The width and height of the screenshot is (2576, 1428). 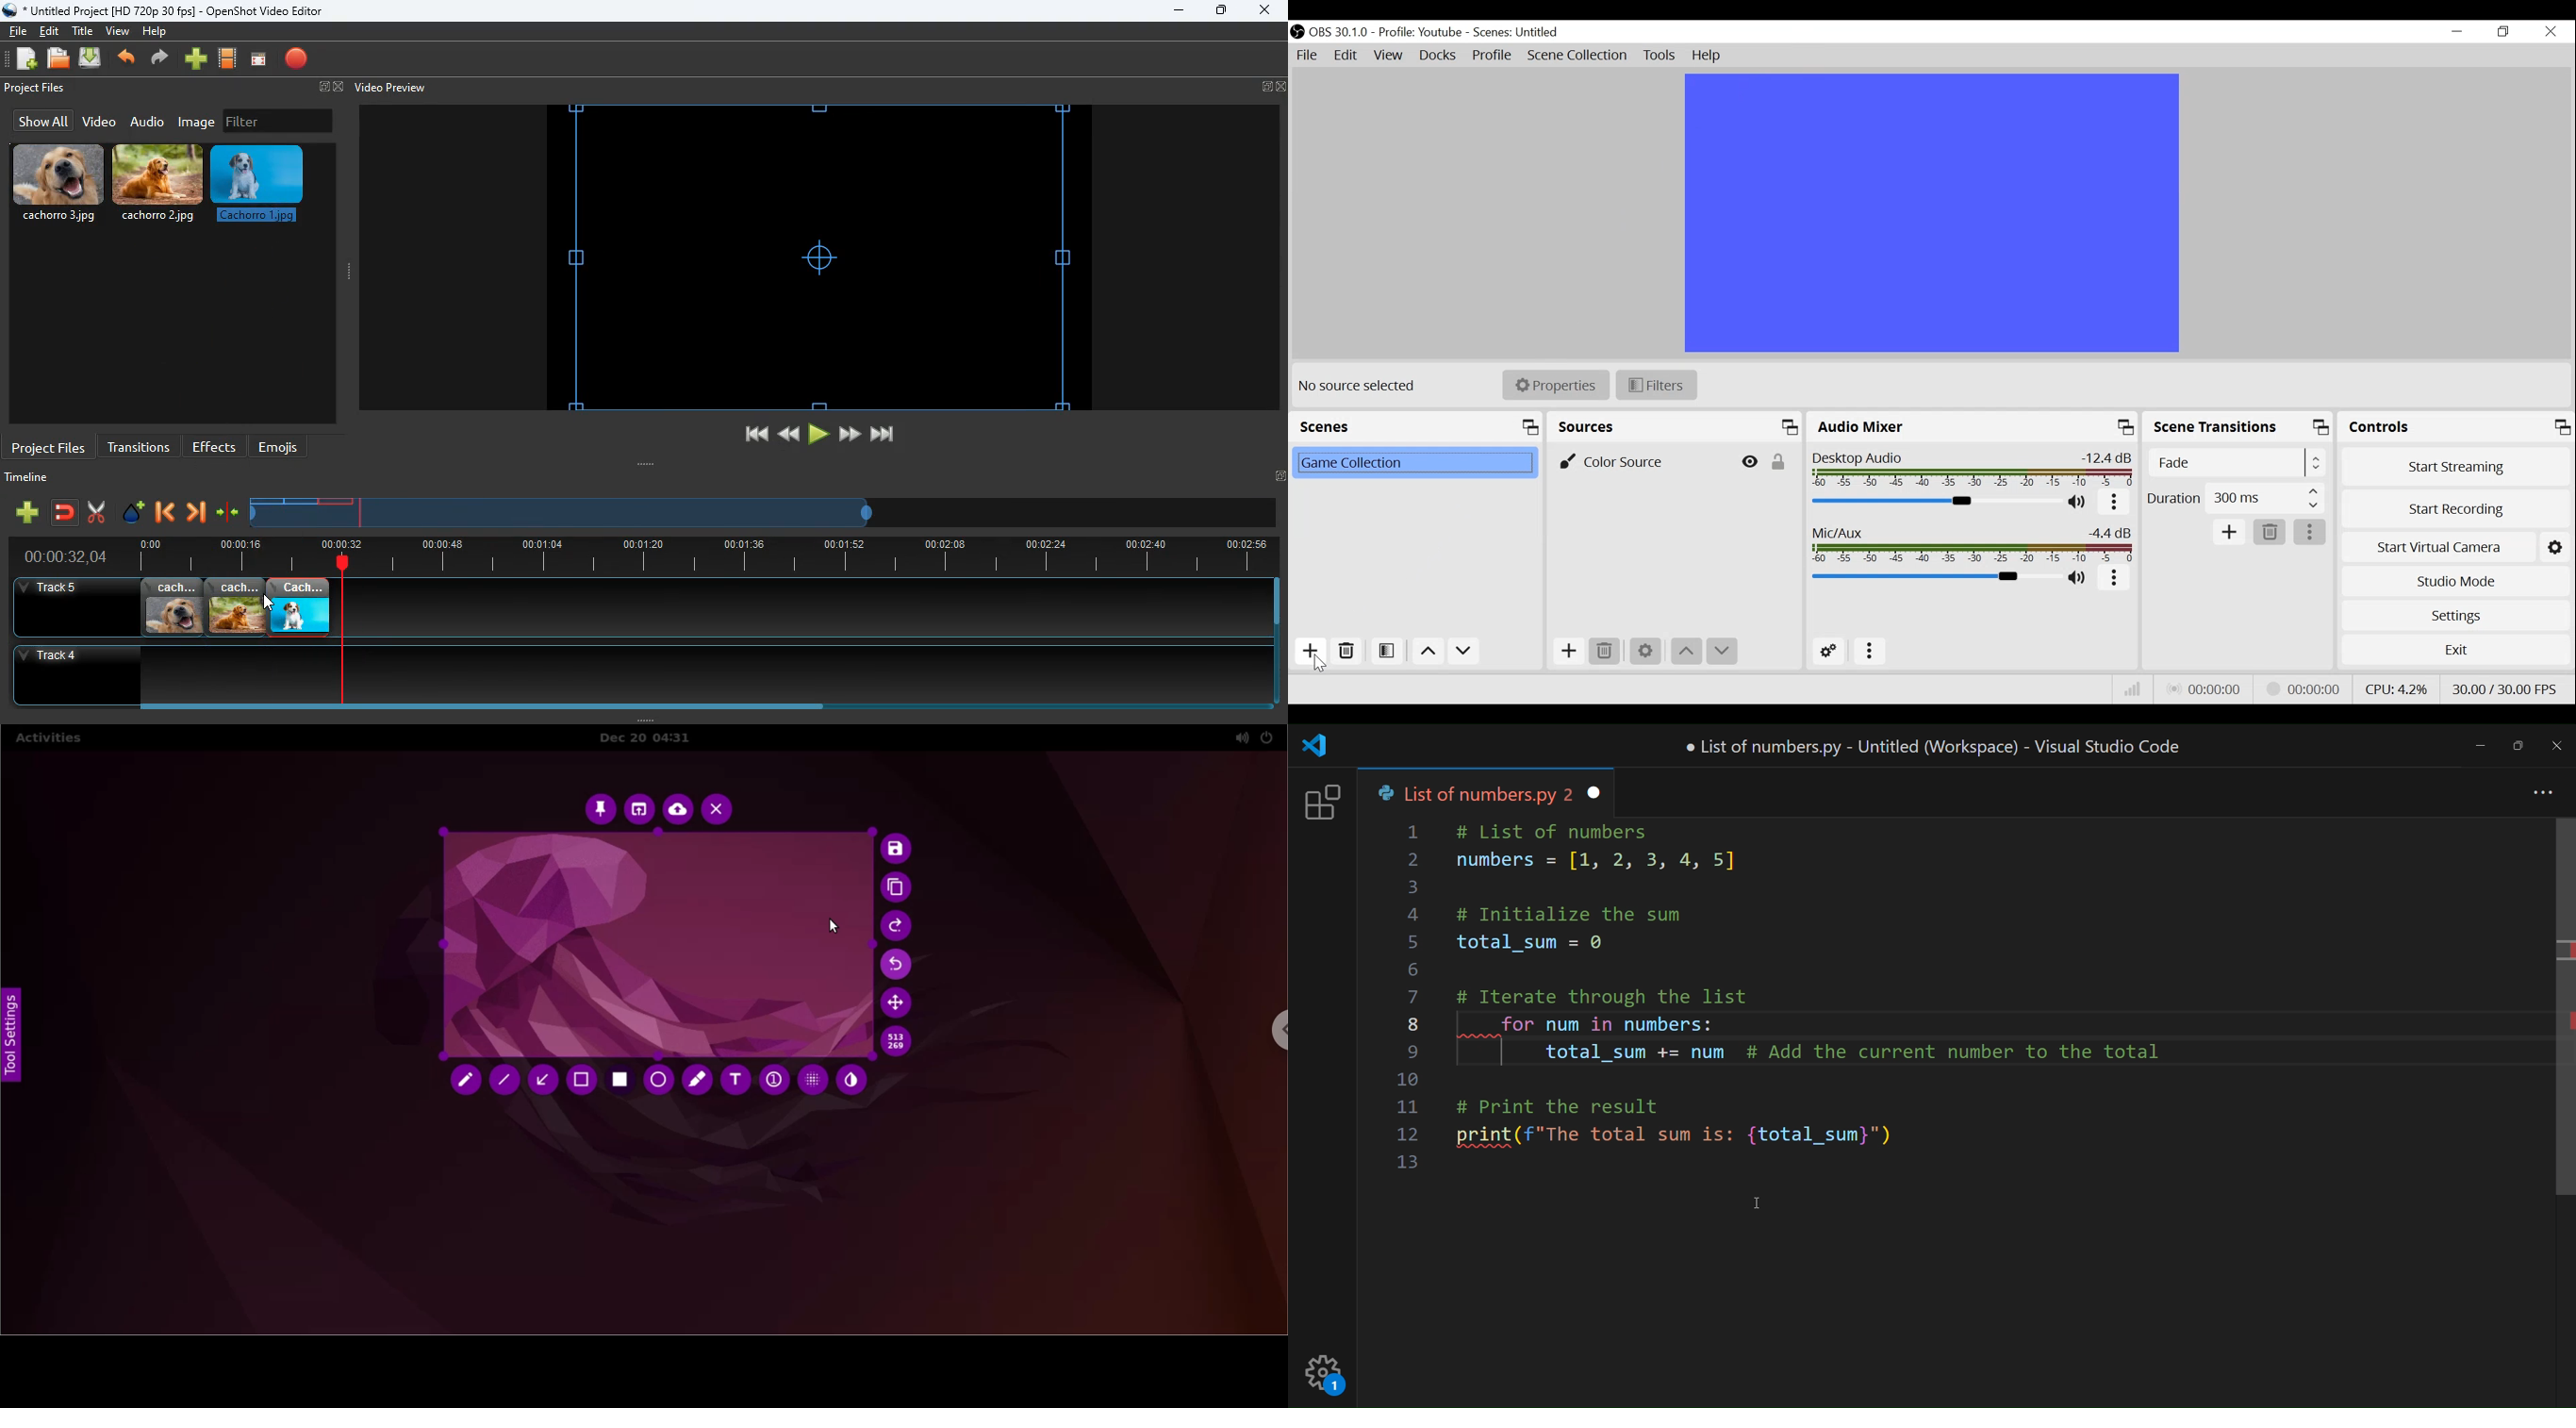 What do you see at coordinates (139, 445) in the screenshot?
I see `transitions` at bounding box center [139, 445].